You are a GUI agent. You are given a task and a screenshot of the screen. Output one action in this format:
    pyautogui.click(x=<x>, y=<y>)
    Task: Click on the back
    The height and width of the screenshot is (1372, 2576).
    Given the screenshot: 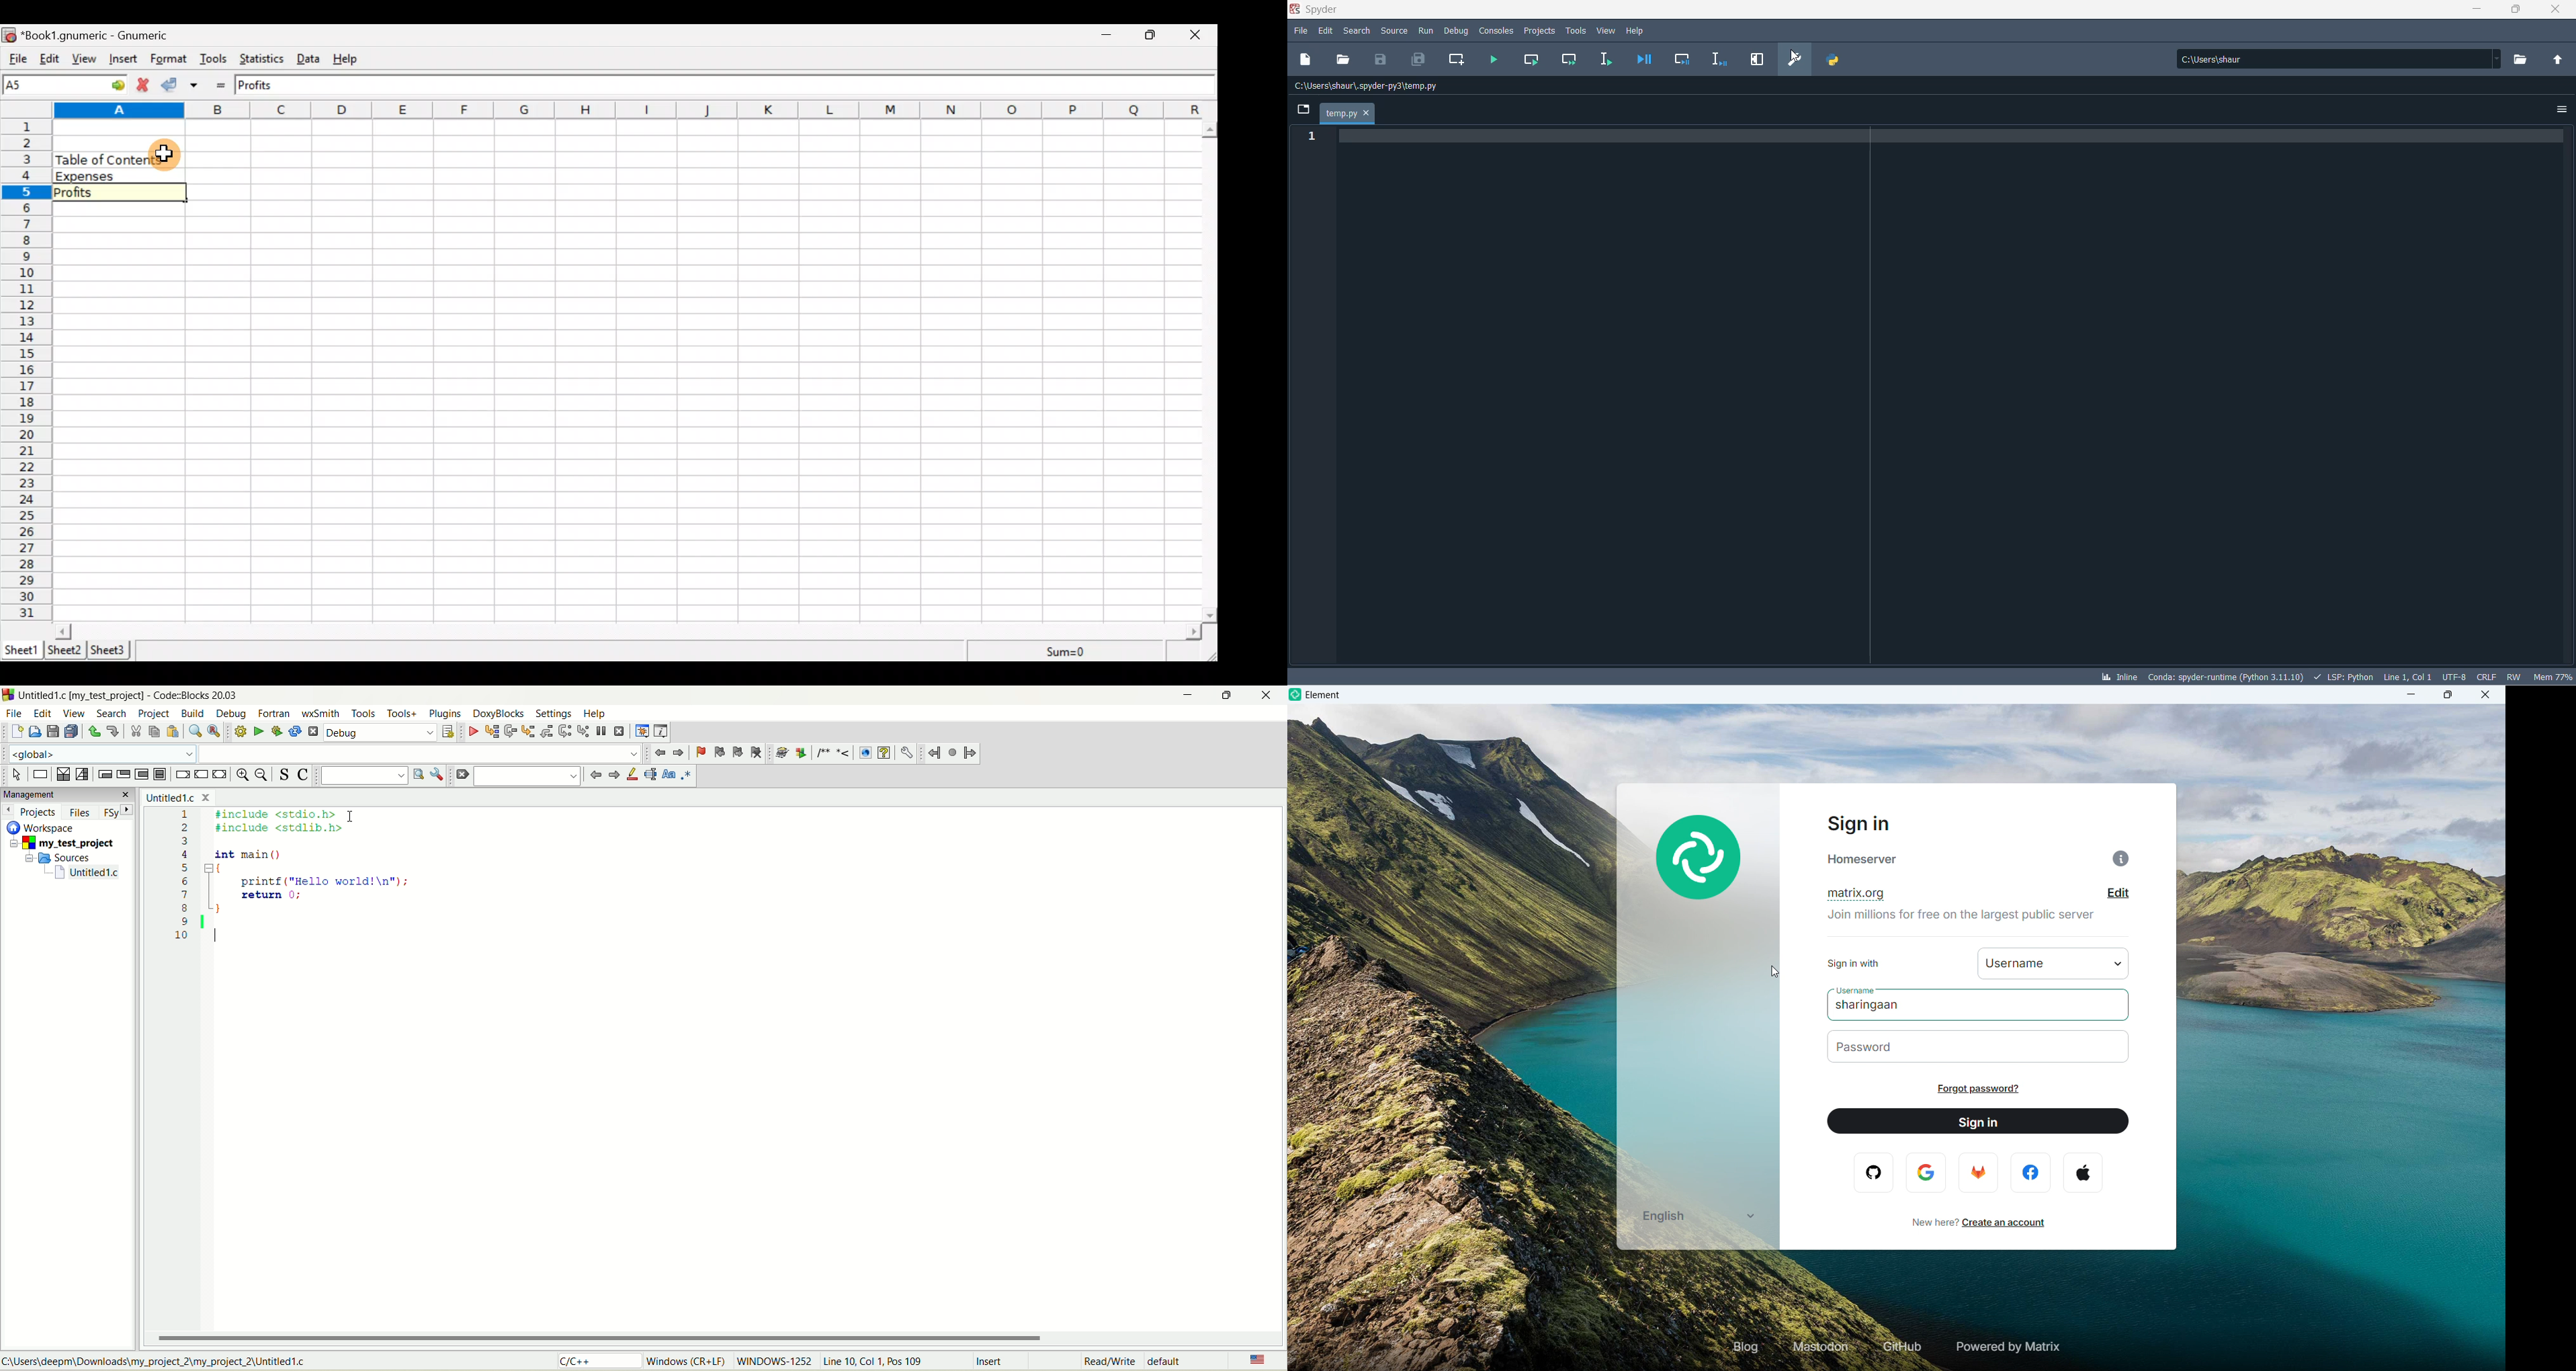 What is the action you would take?
    pyautogui.click(x=678, y=753)
    